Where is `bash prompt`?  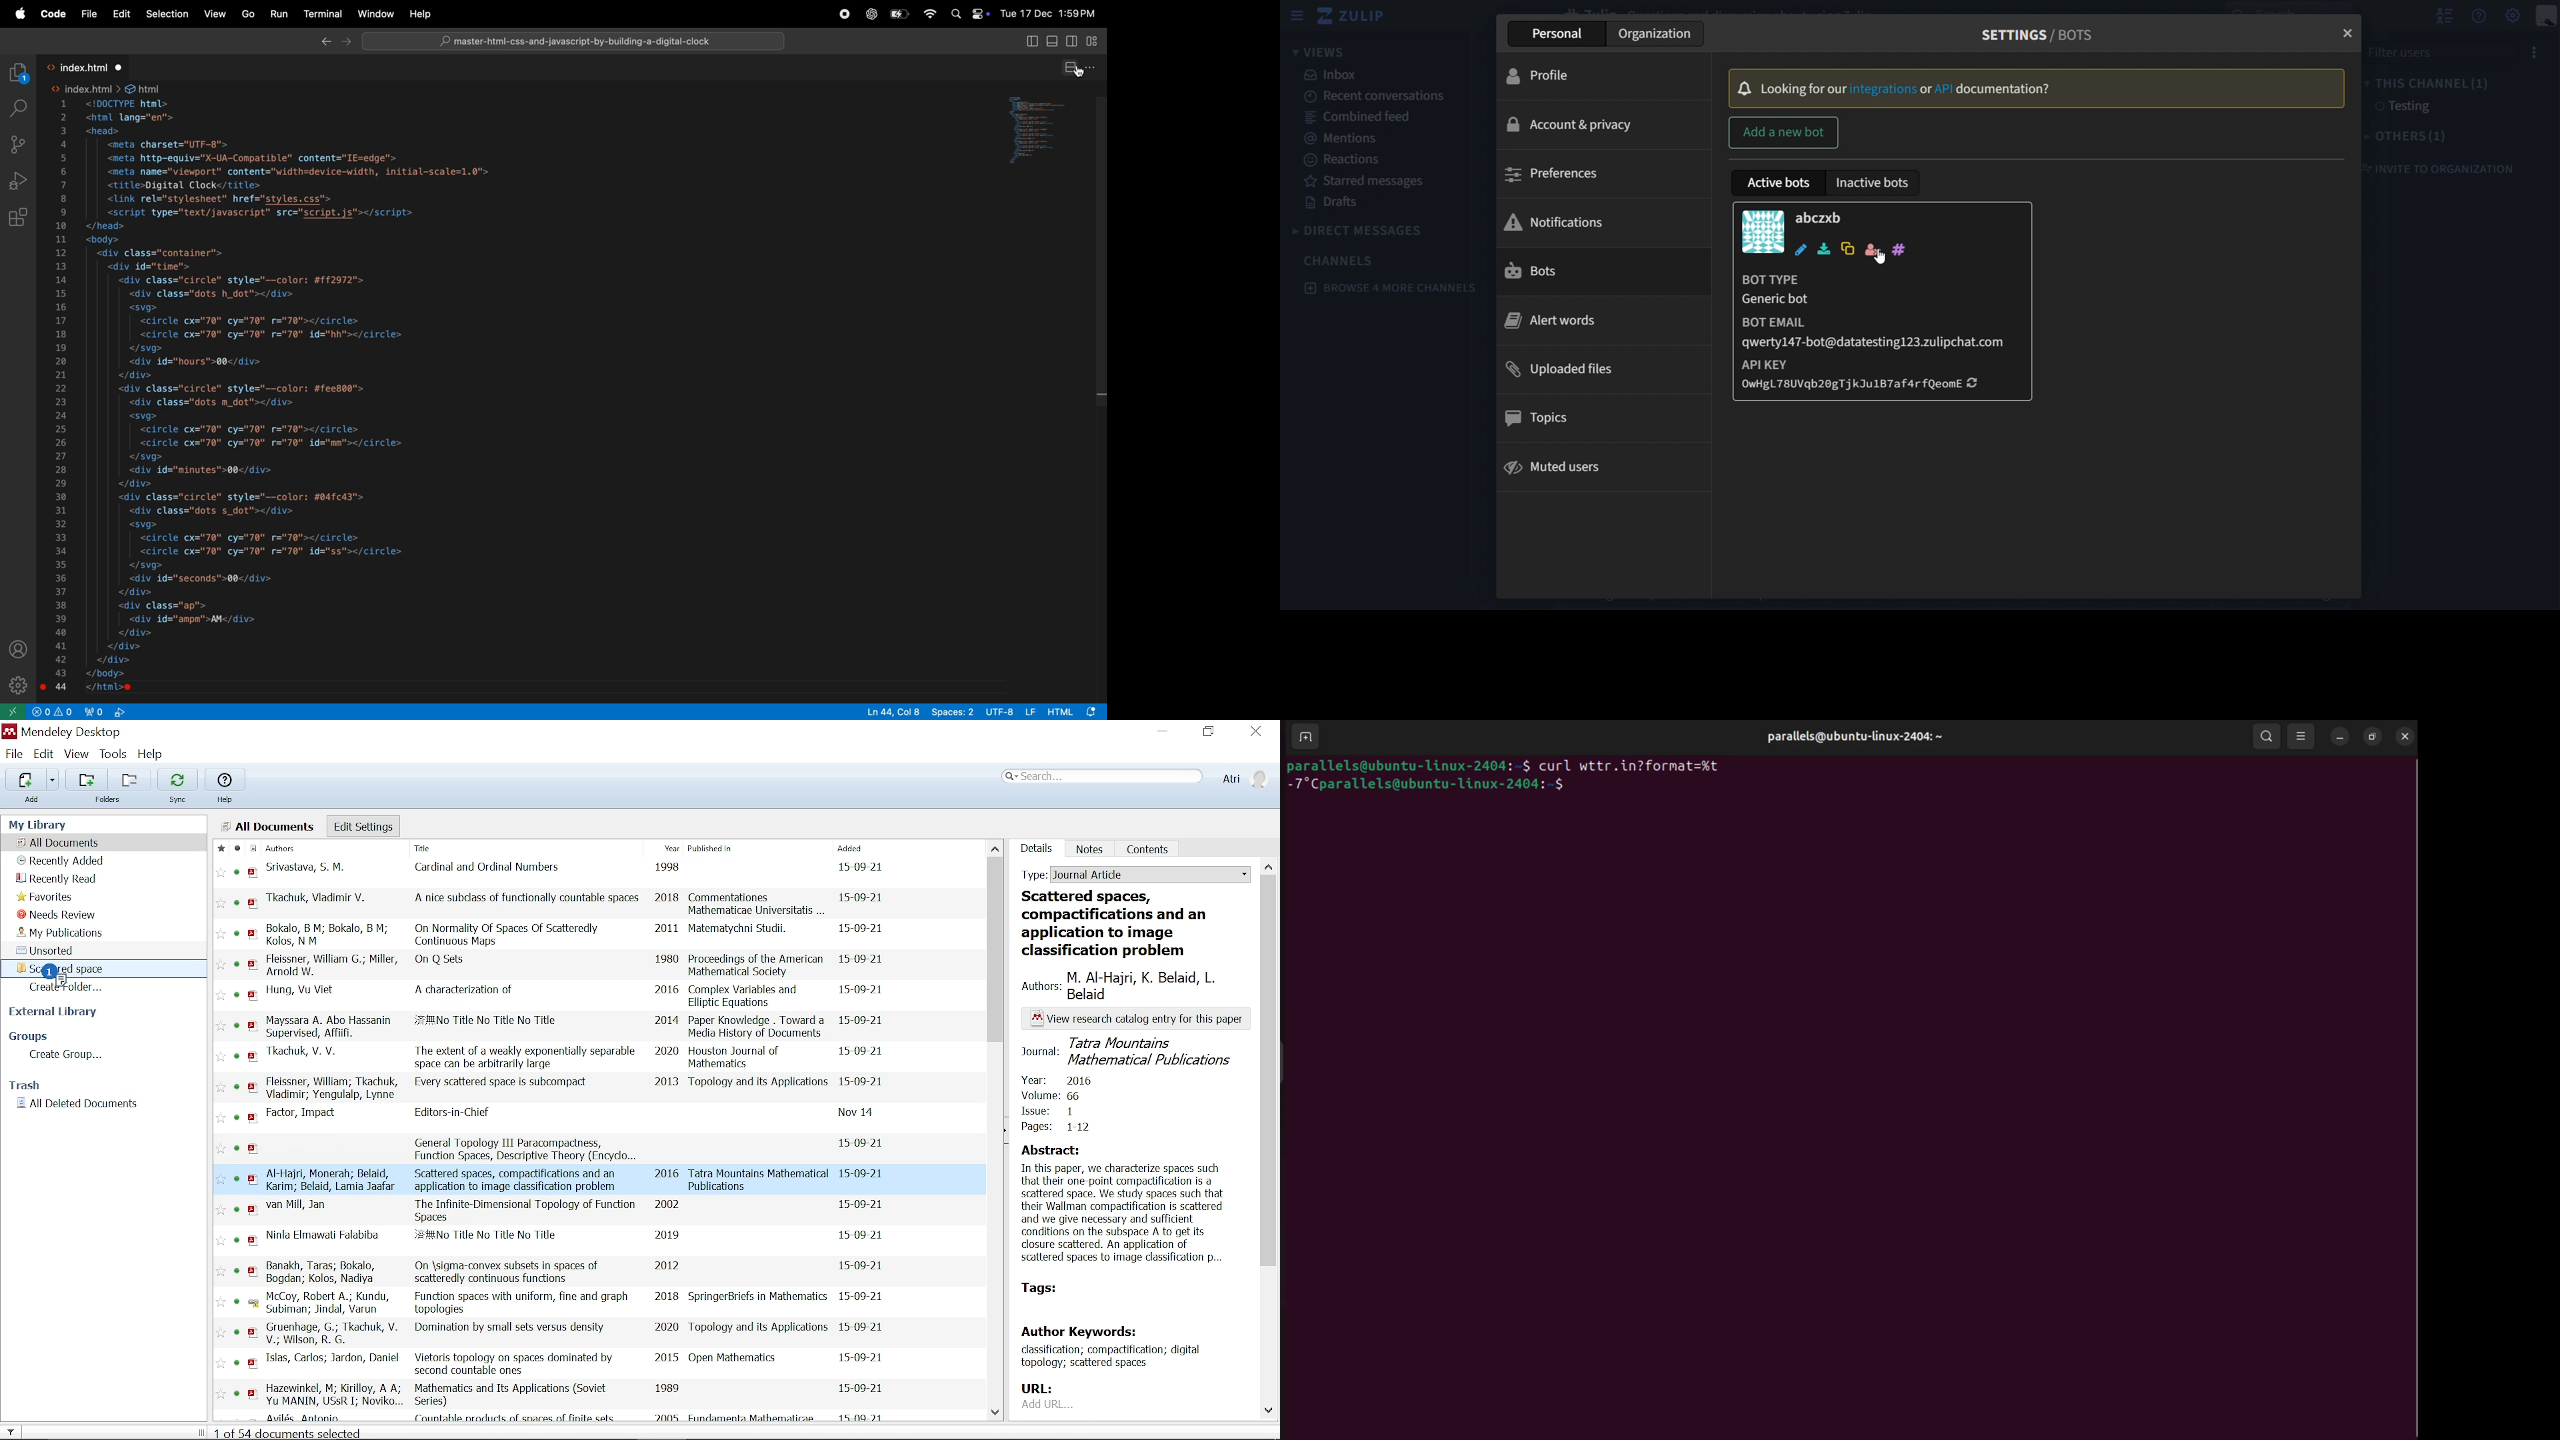
bash prompt is located at coordinates (1442, 785).